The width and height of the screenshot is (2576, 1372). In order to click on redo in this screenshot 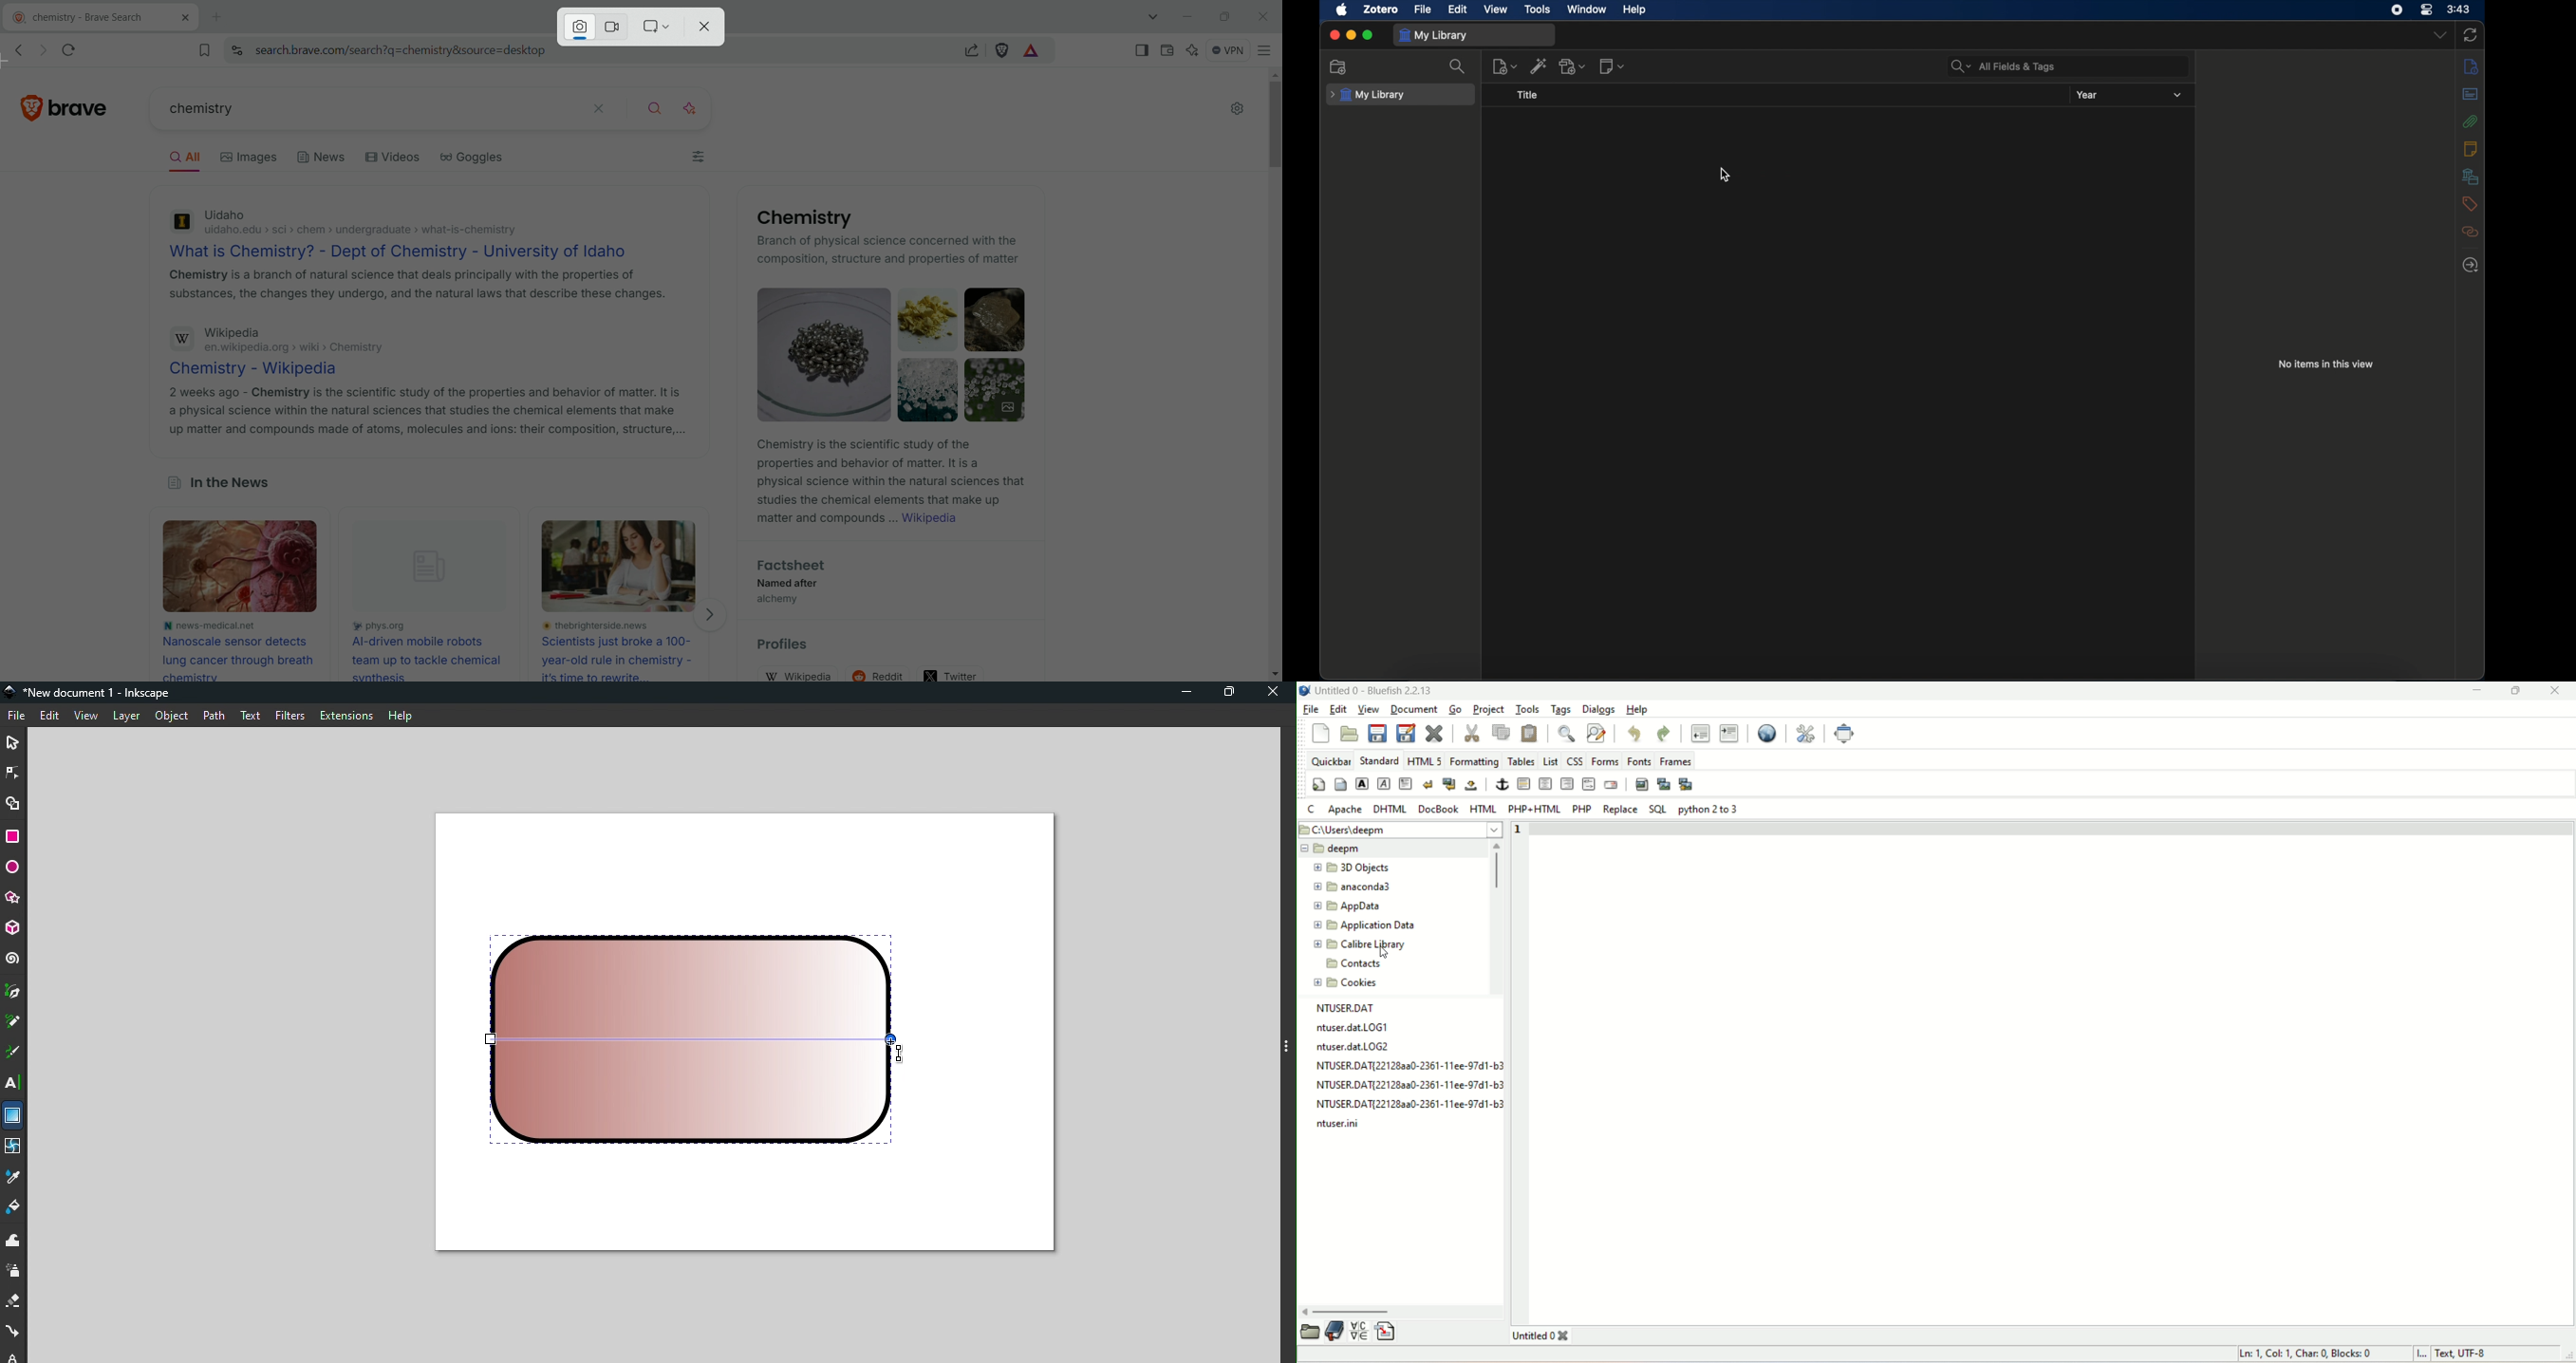, I will do `click(1663, 732)`.